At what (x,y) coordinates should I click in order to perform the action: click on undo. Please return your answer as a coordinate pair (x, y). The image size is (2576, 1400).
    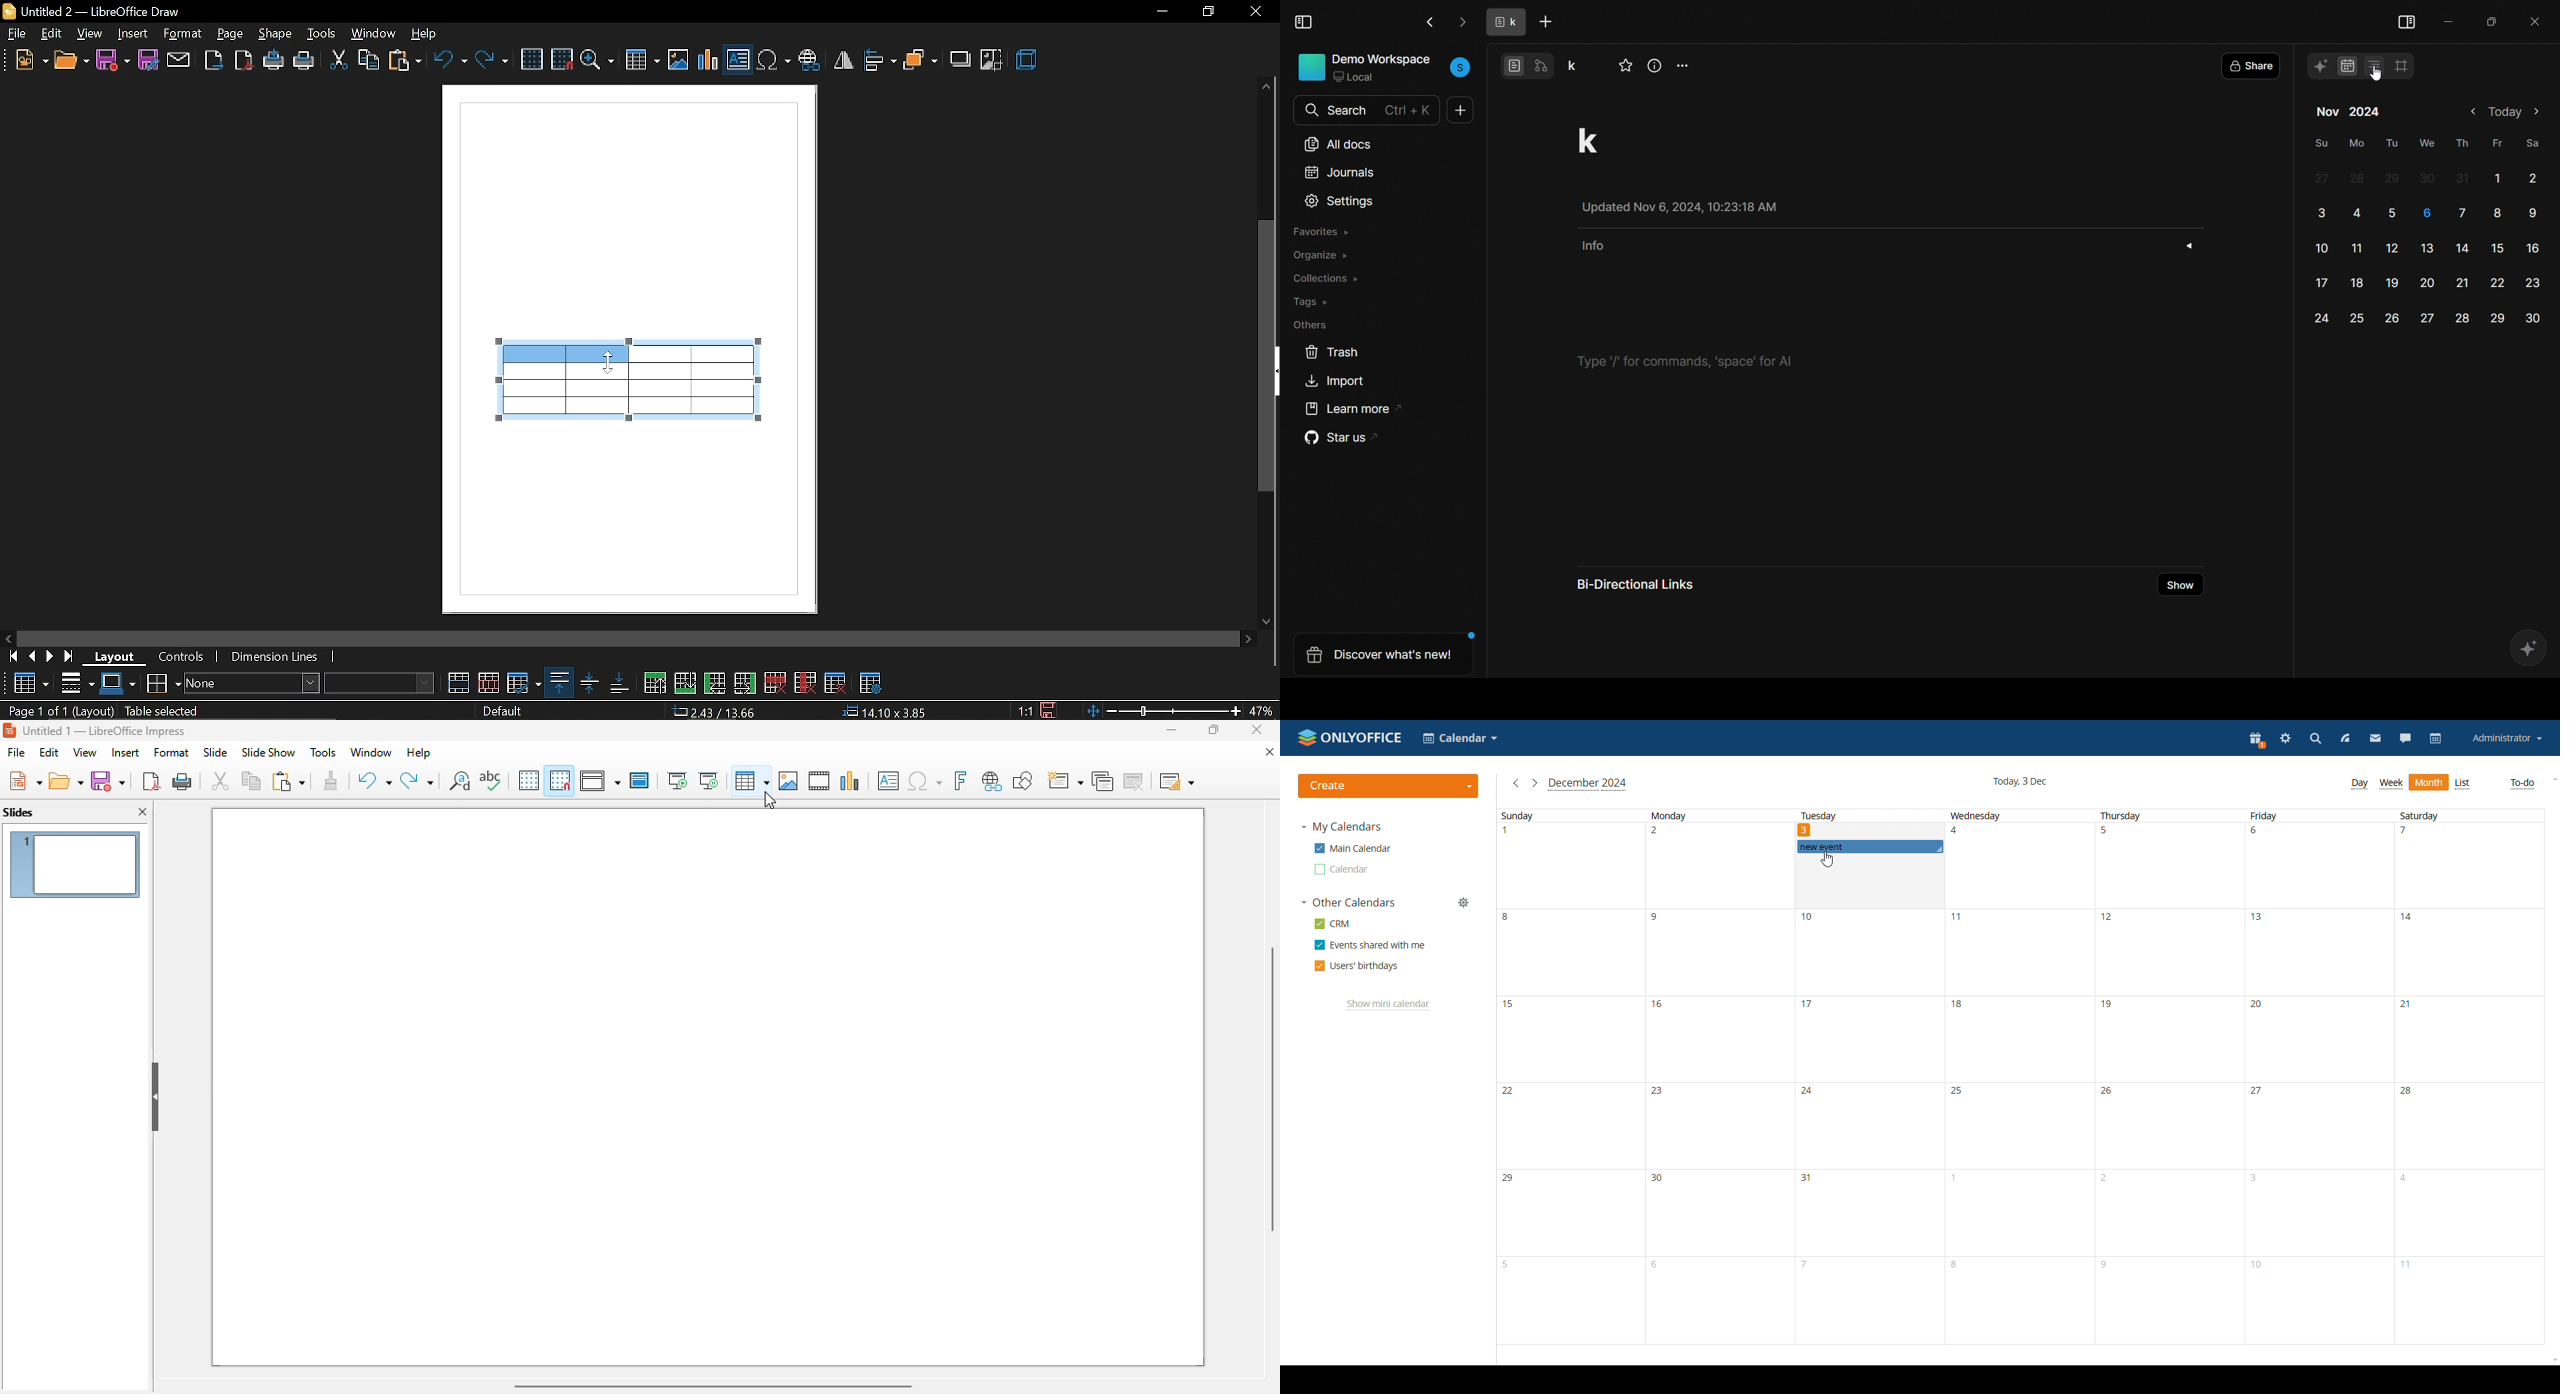
    Looking at the image, I should click on (450, 61).